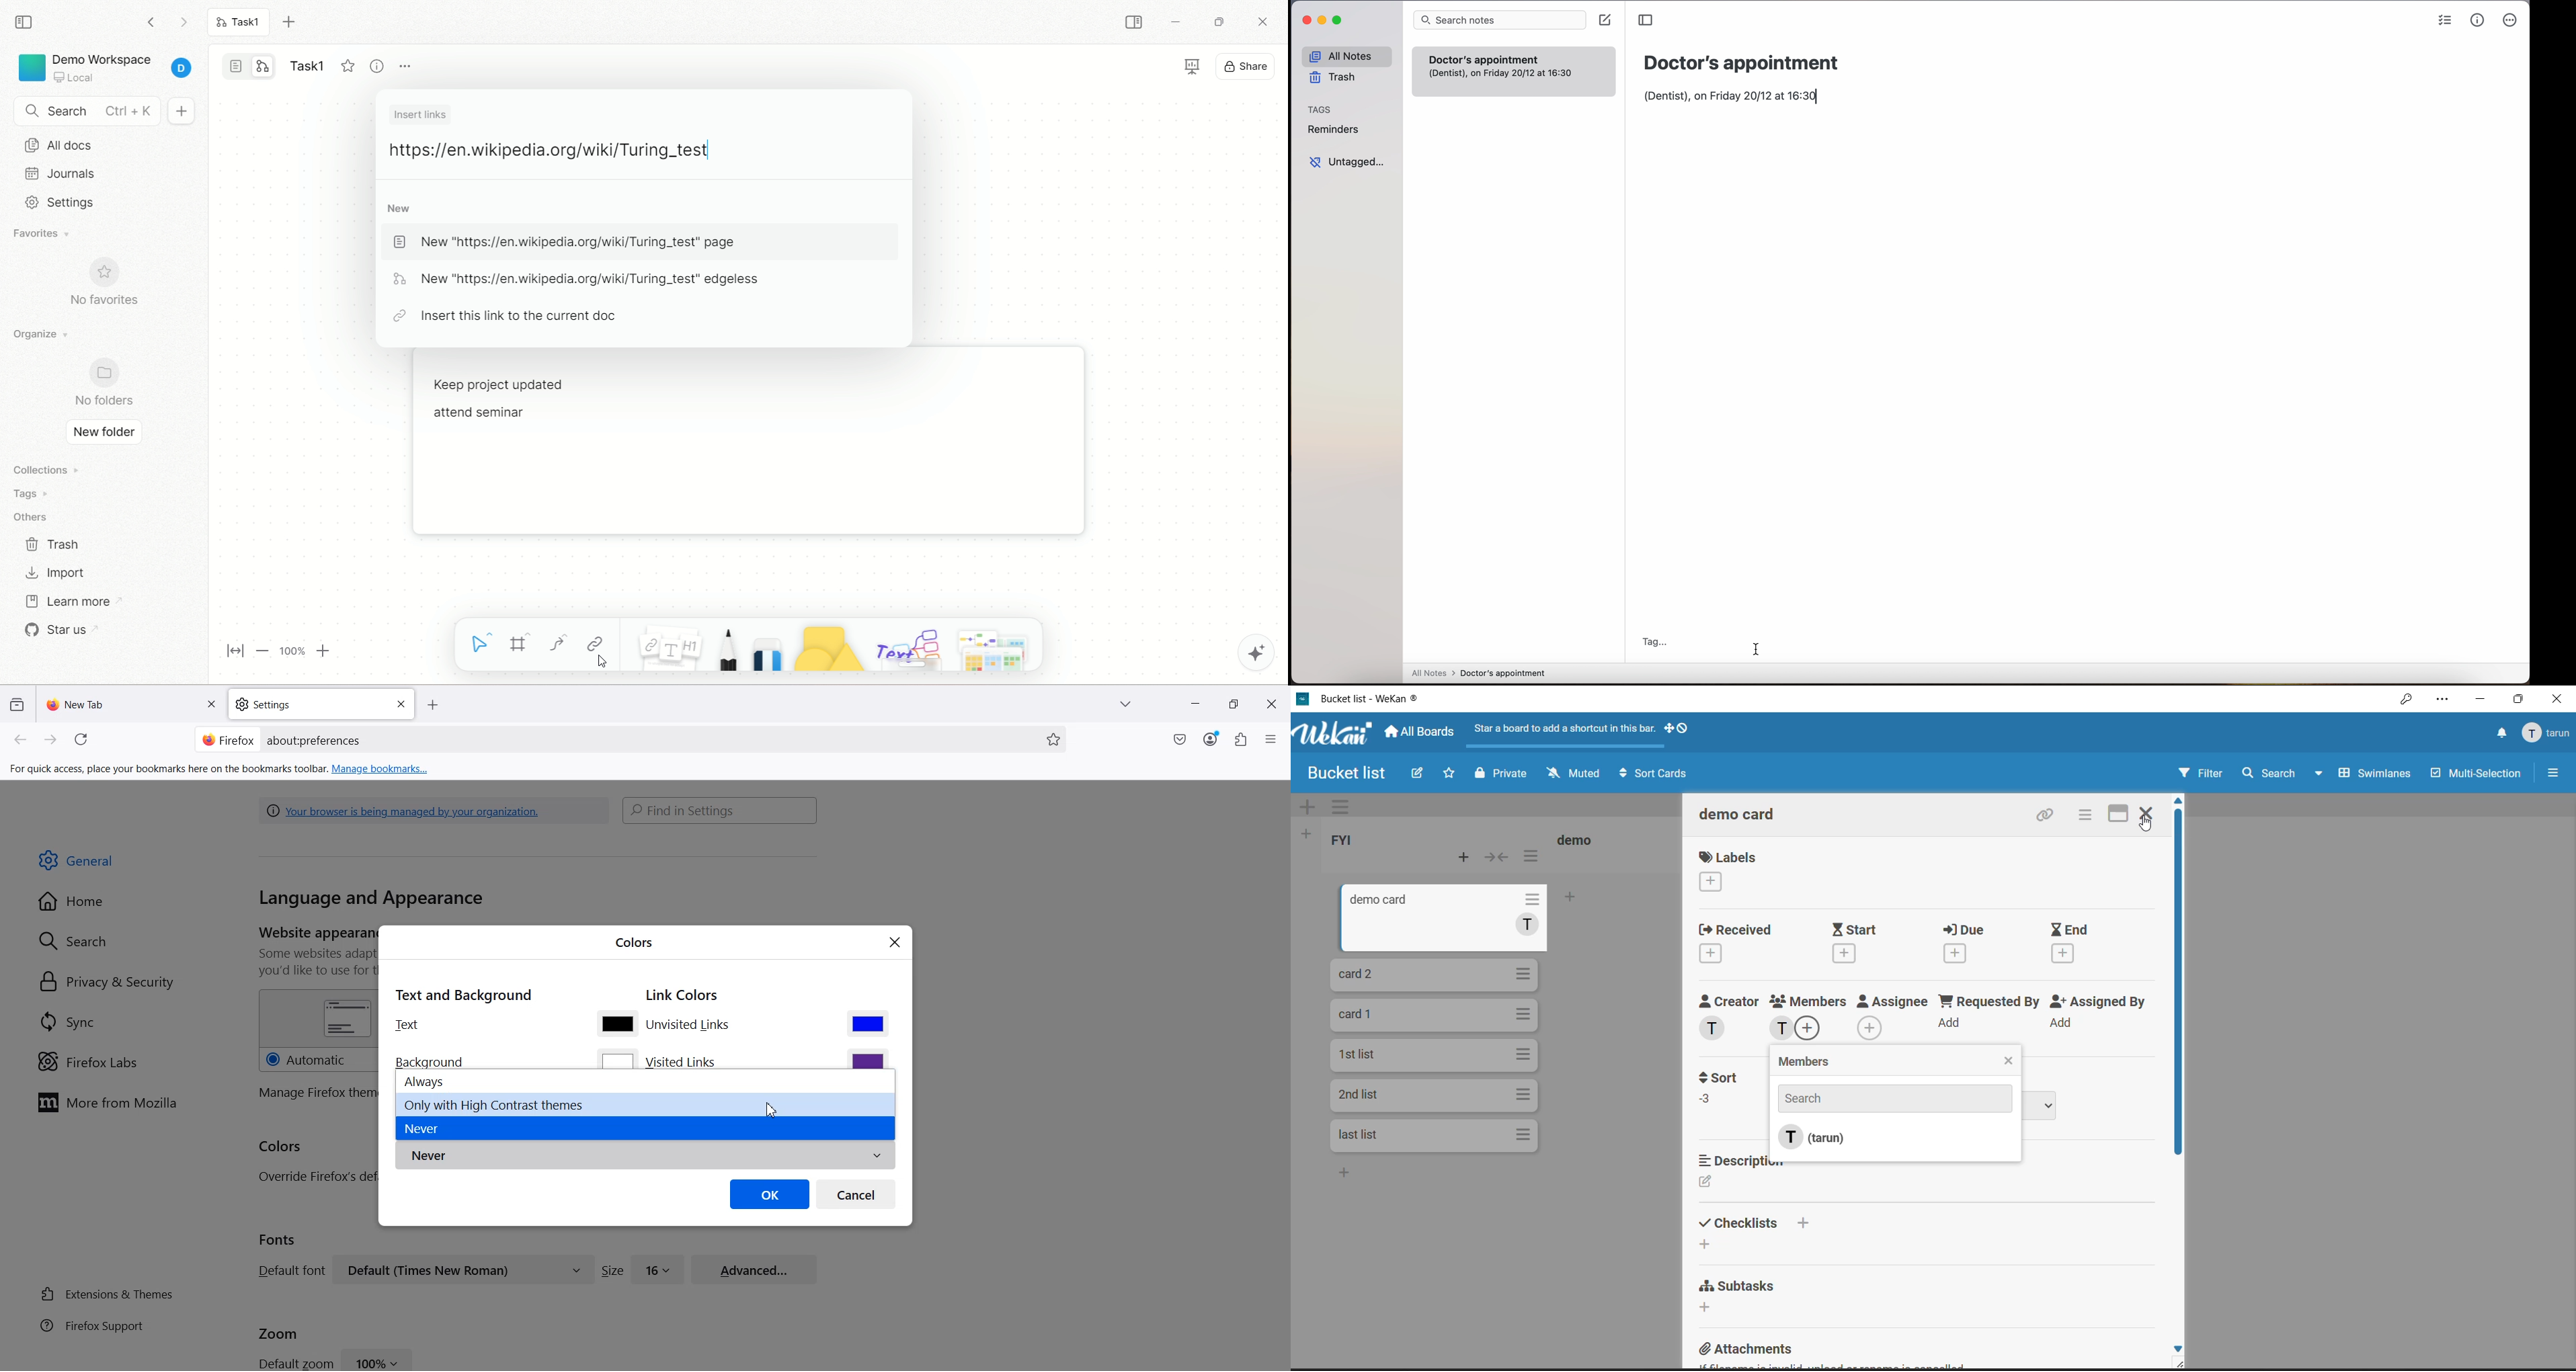  Describe the element at coordinates (1989, 1002) in the screenshot. I see `requested by` at that location.